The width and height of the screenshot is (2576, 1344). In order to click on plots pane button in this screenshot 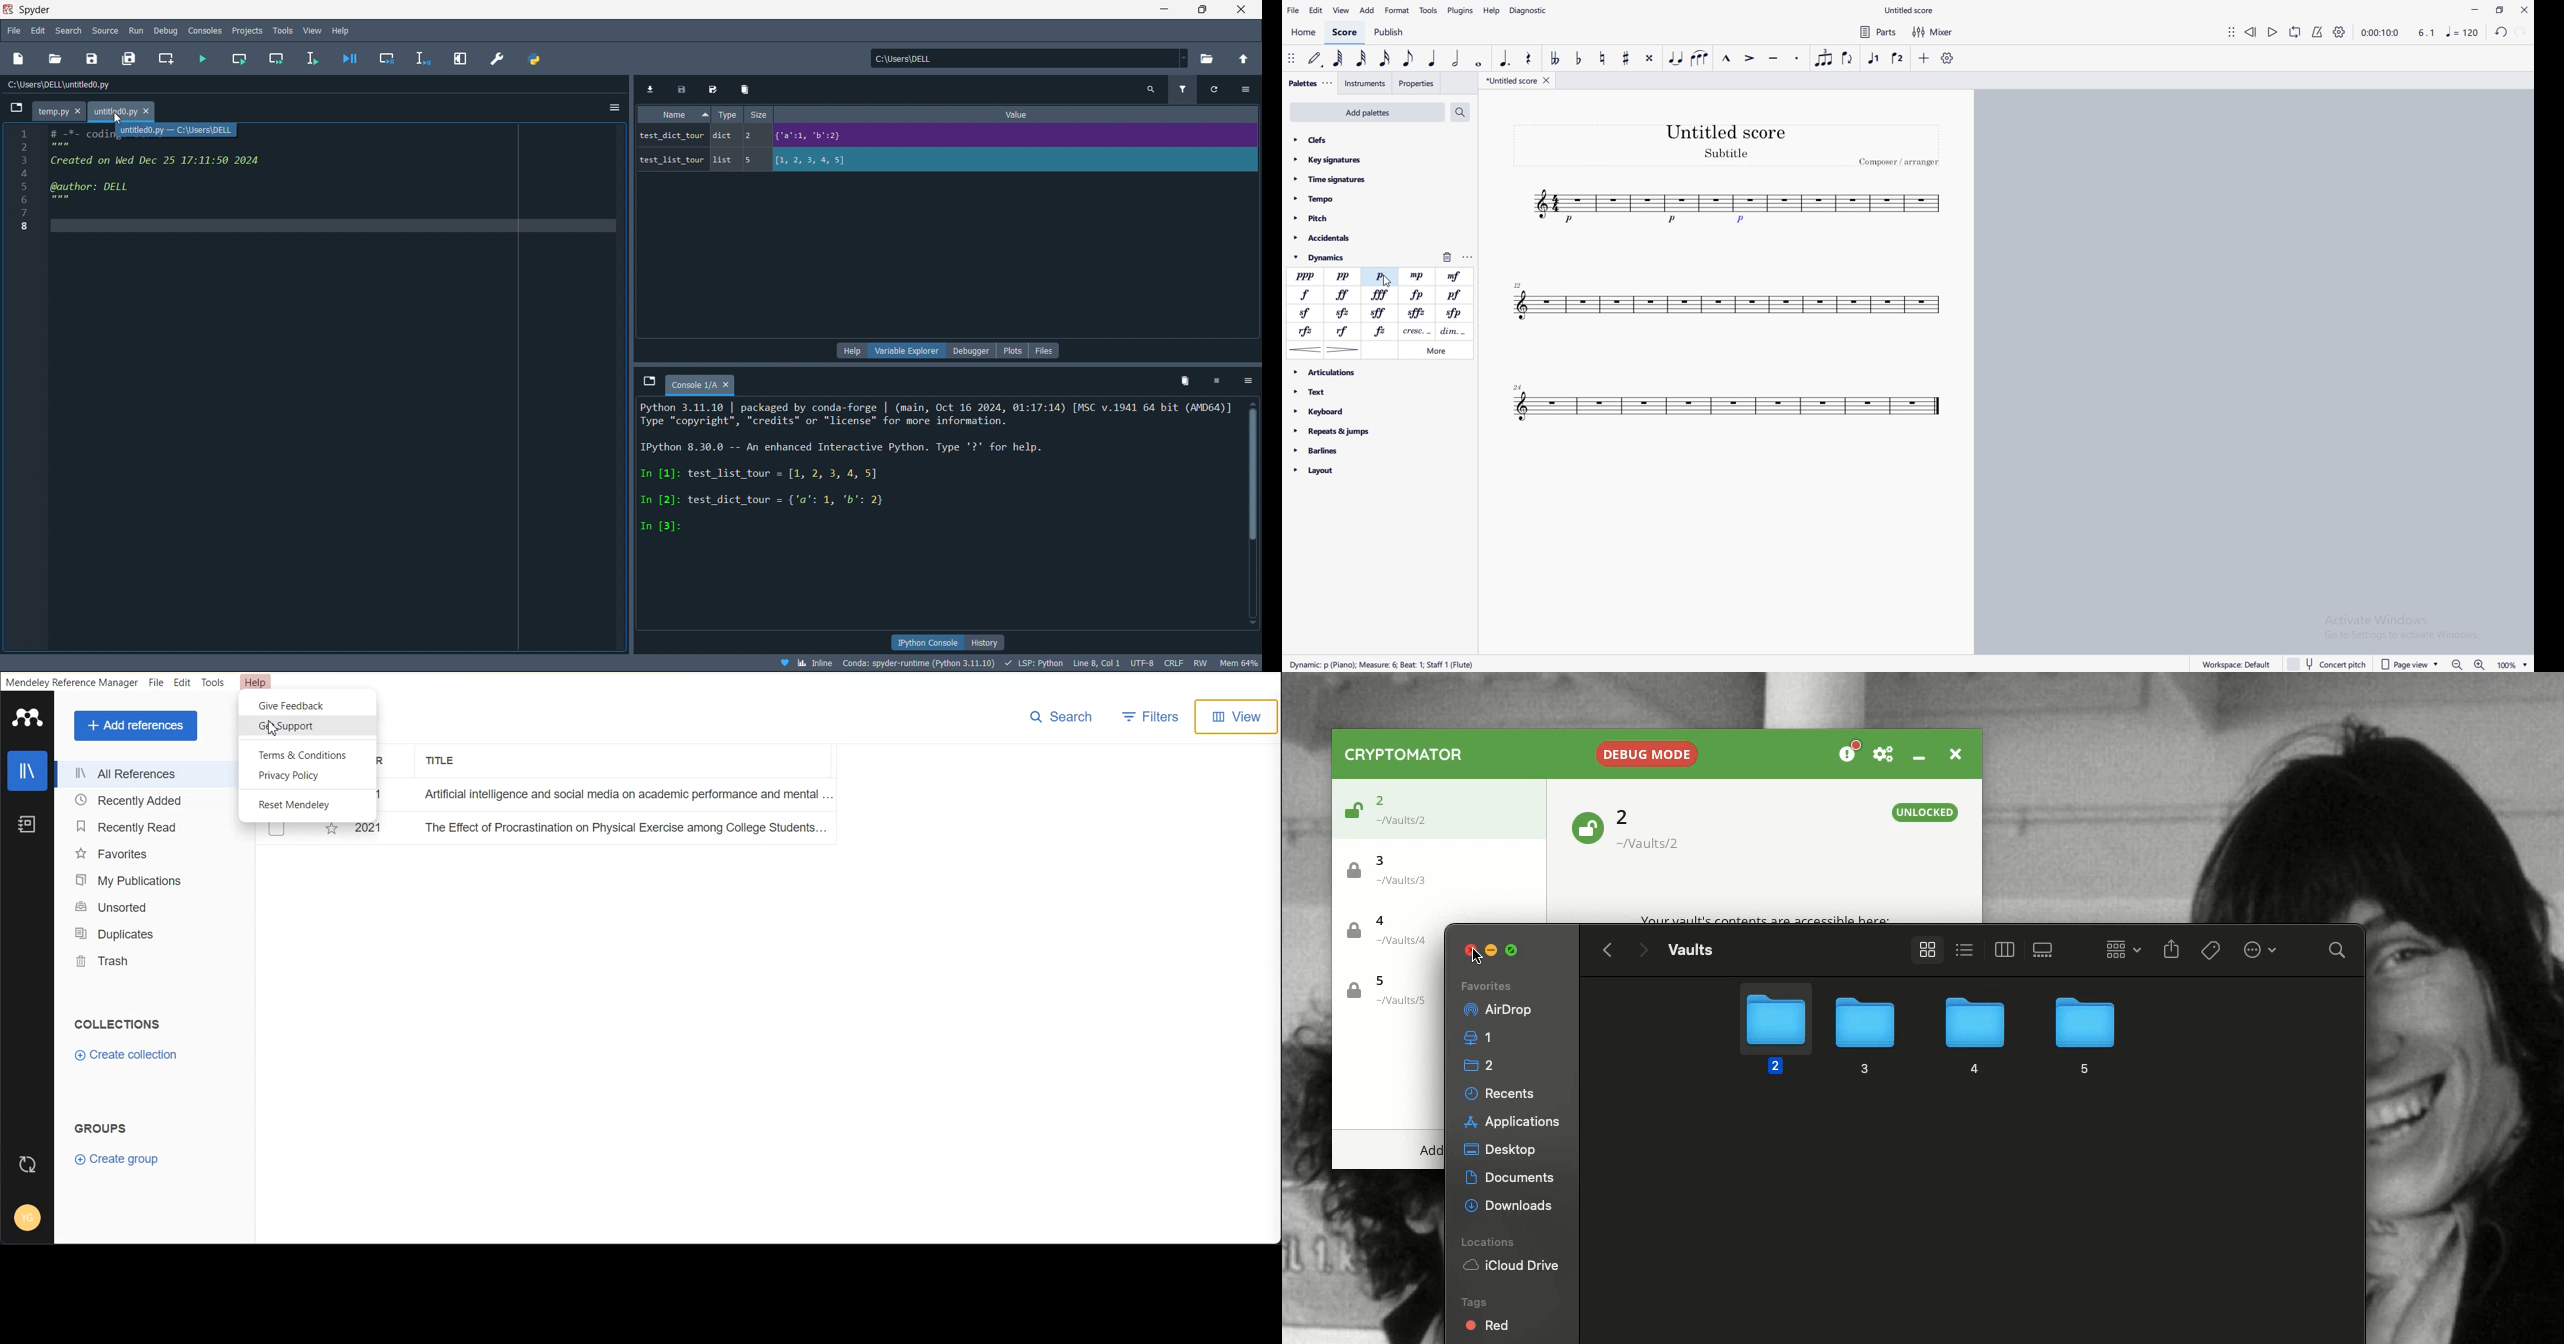, I will do `click(1011, 351)`.